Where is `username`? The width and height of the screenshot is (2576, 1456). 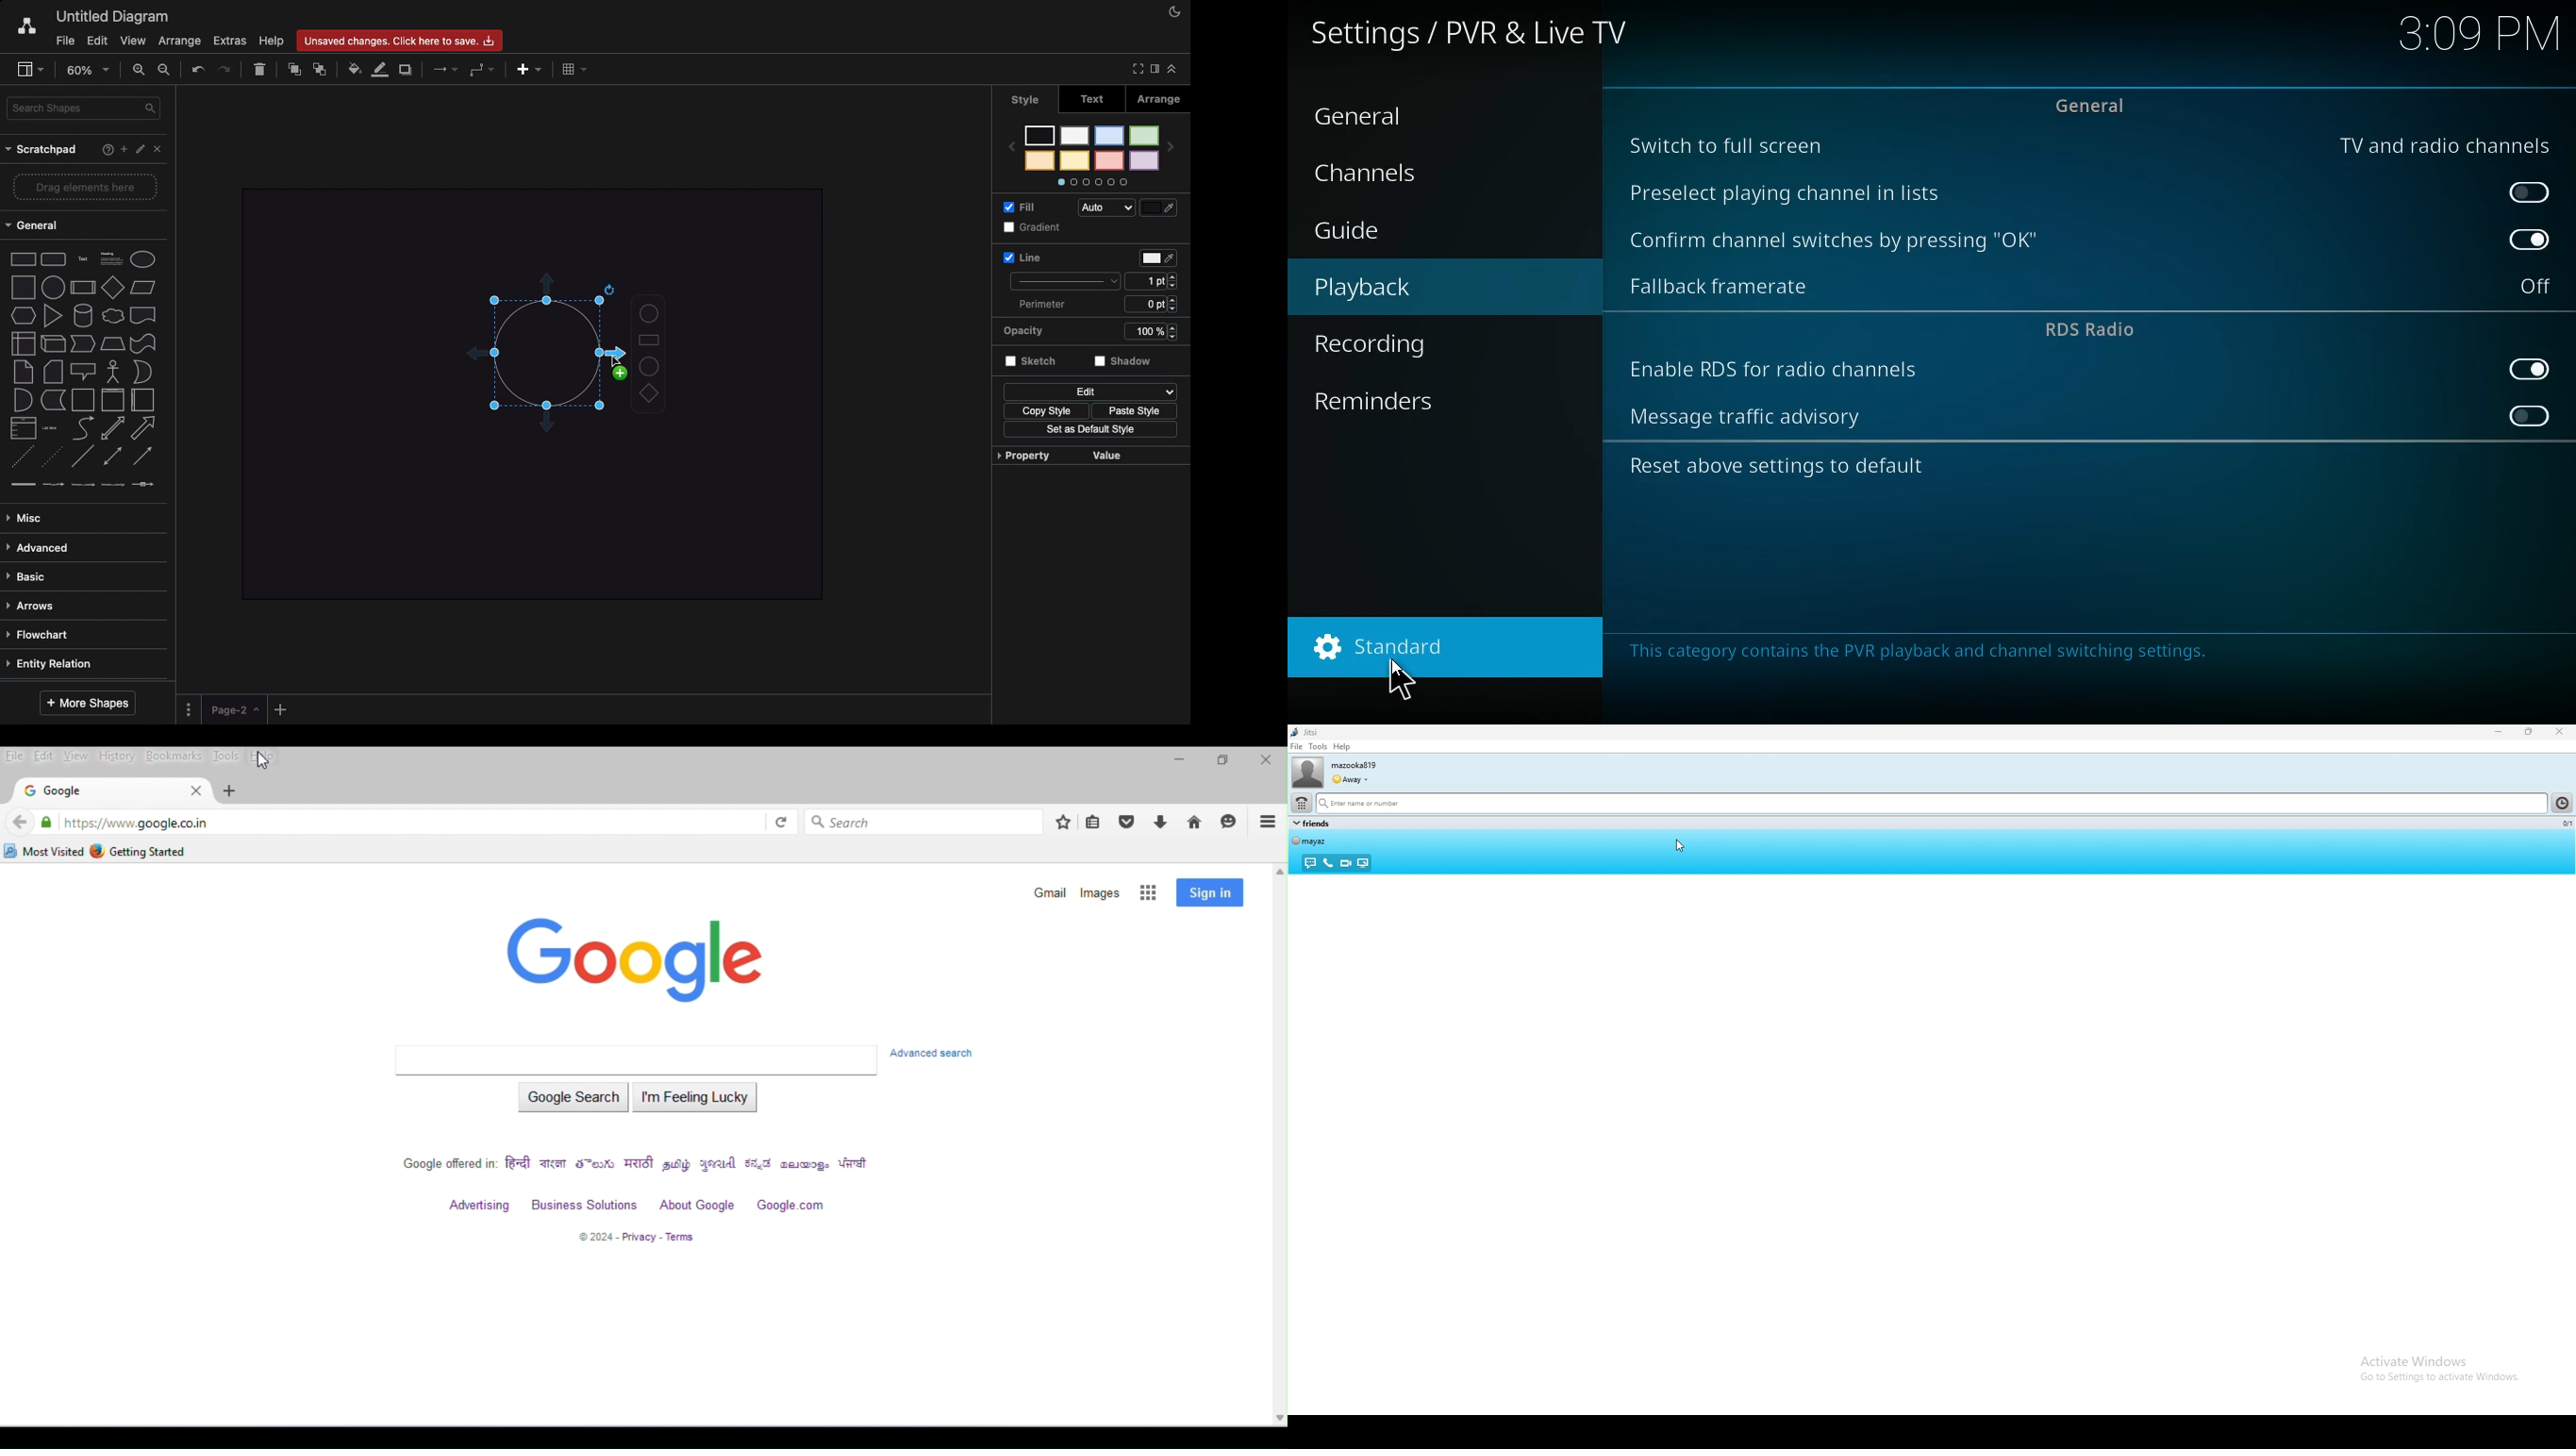
username is located at coordinates (1353, 765).